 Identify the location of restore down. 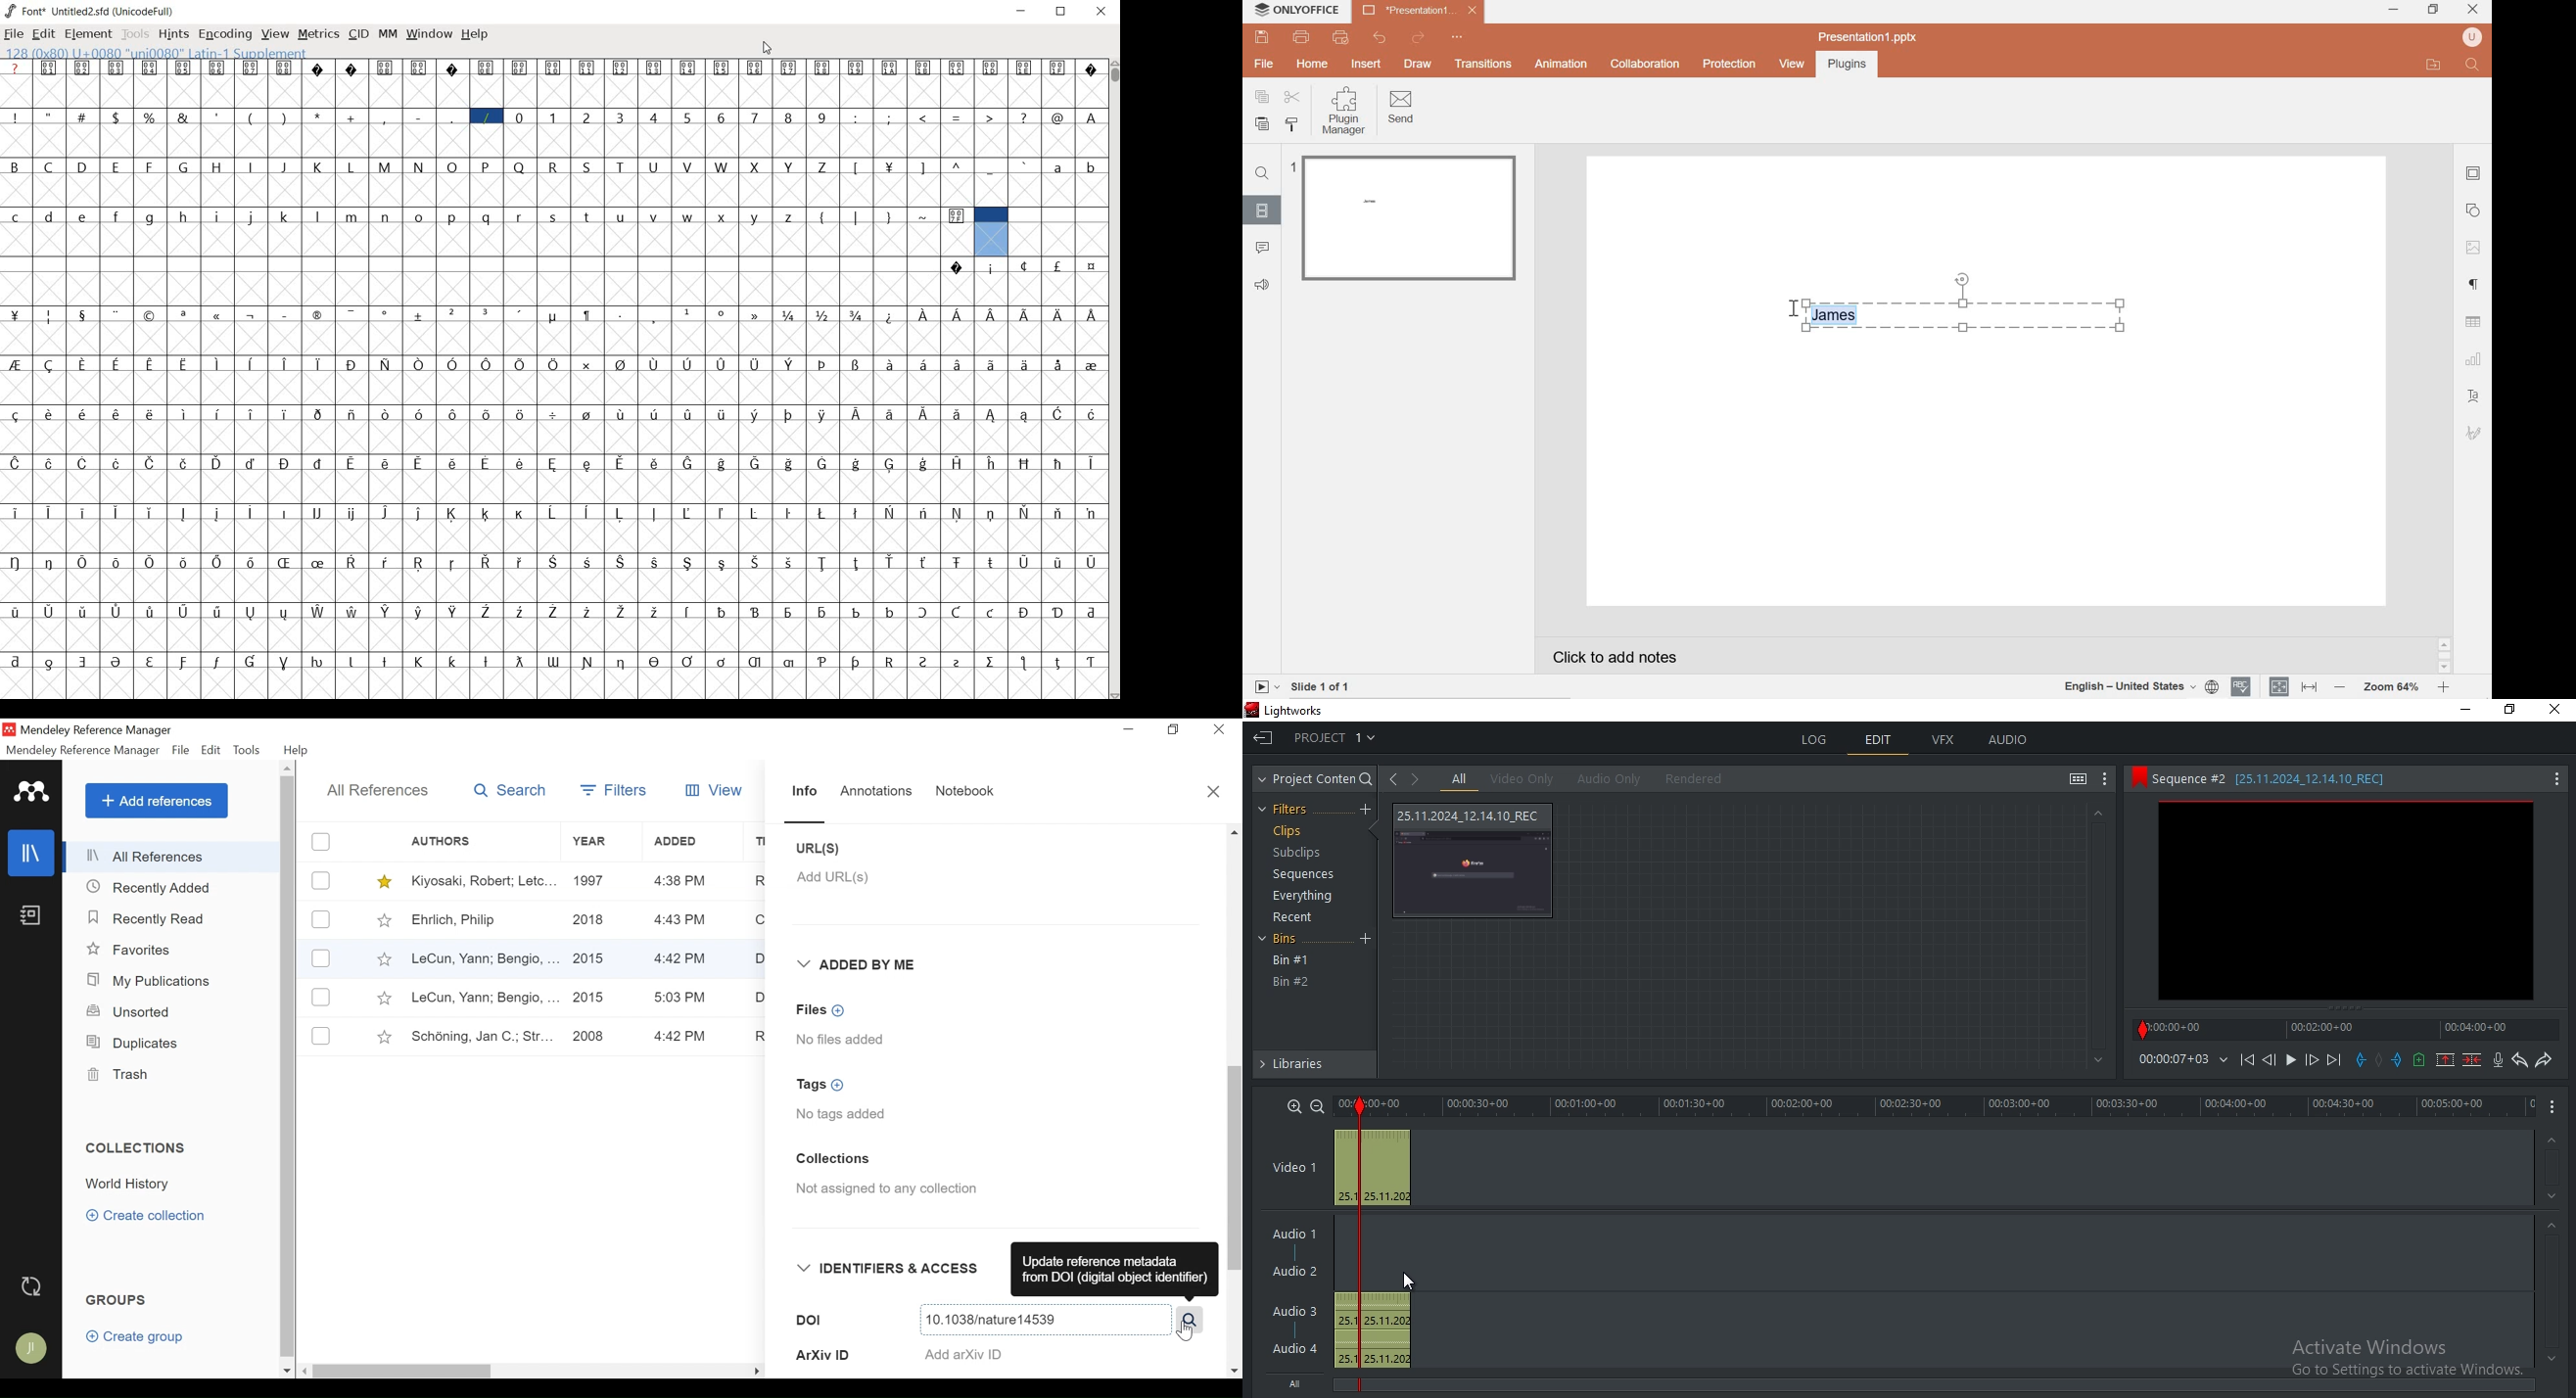
(2433, 8).